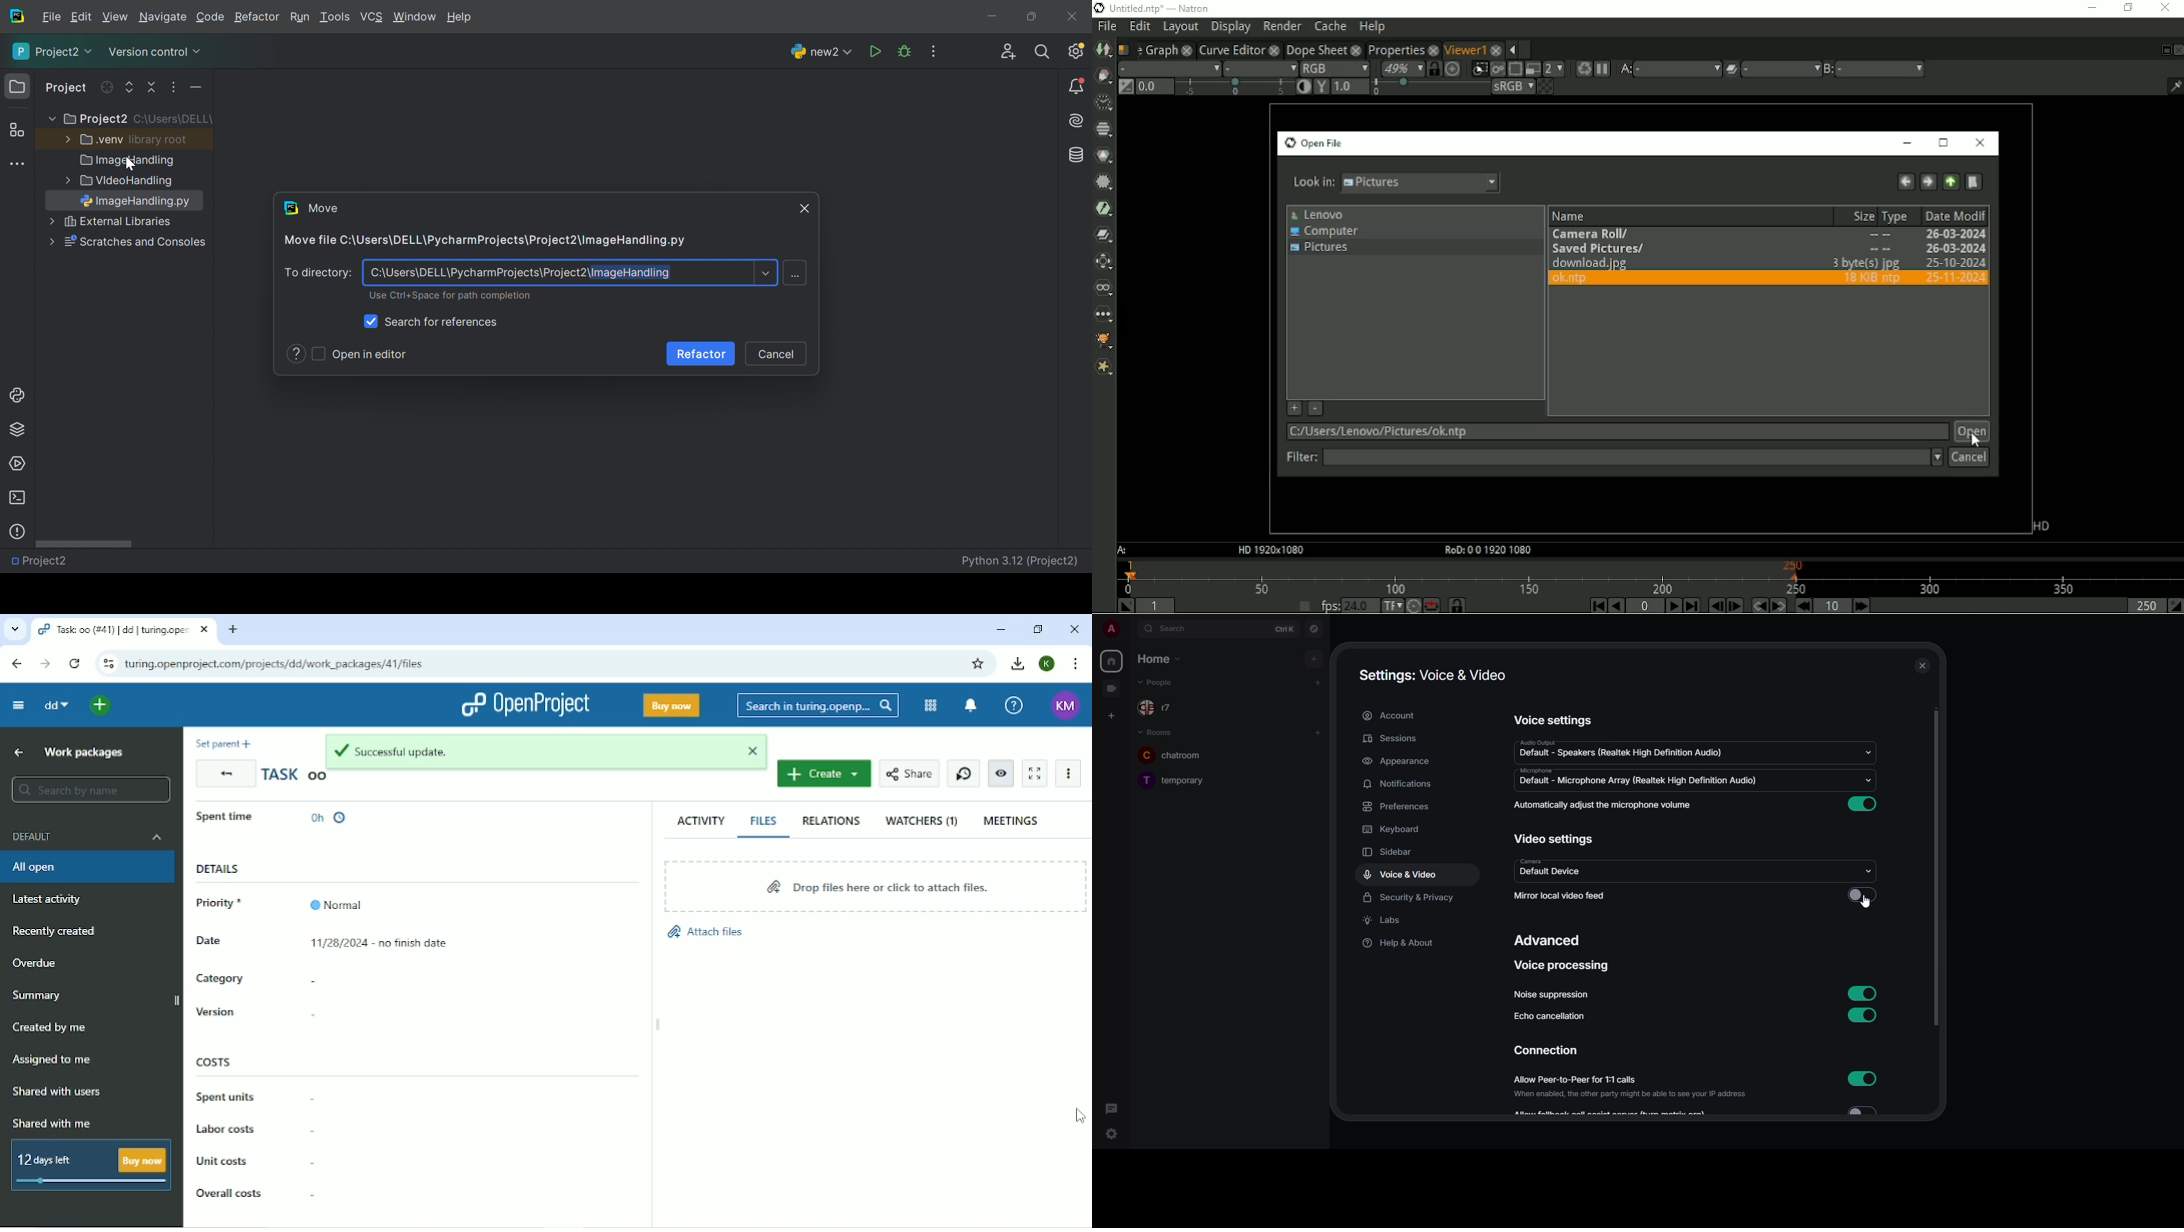 The width and height of the screenshot is (2184, 1232). Describe the element at coordinates (19, 164) in the screenshot. I see `More tool windows` at that location.